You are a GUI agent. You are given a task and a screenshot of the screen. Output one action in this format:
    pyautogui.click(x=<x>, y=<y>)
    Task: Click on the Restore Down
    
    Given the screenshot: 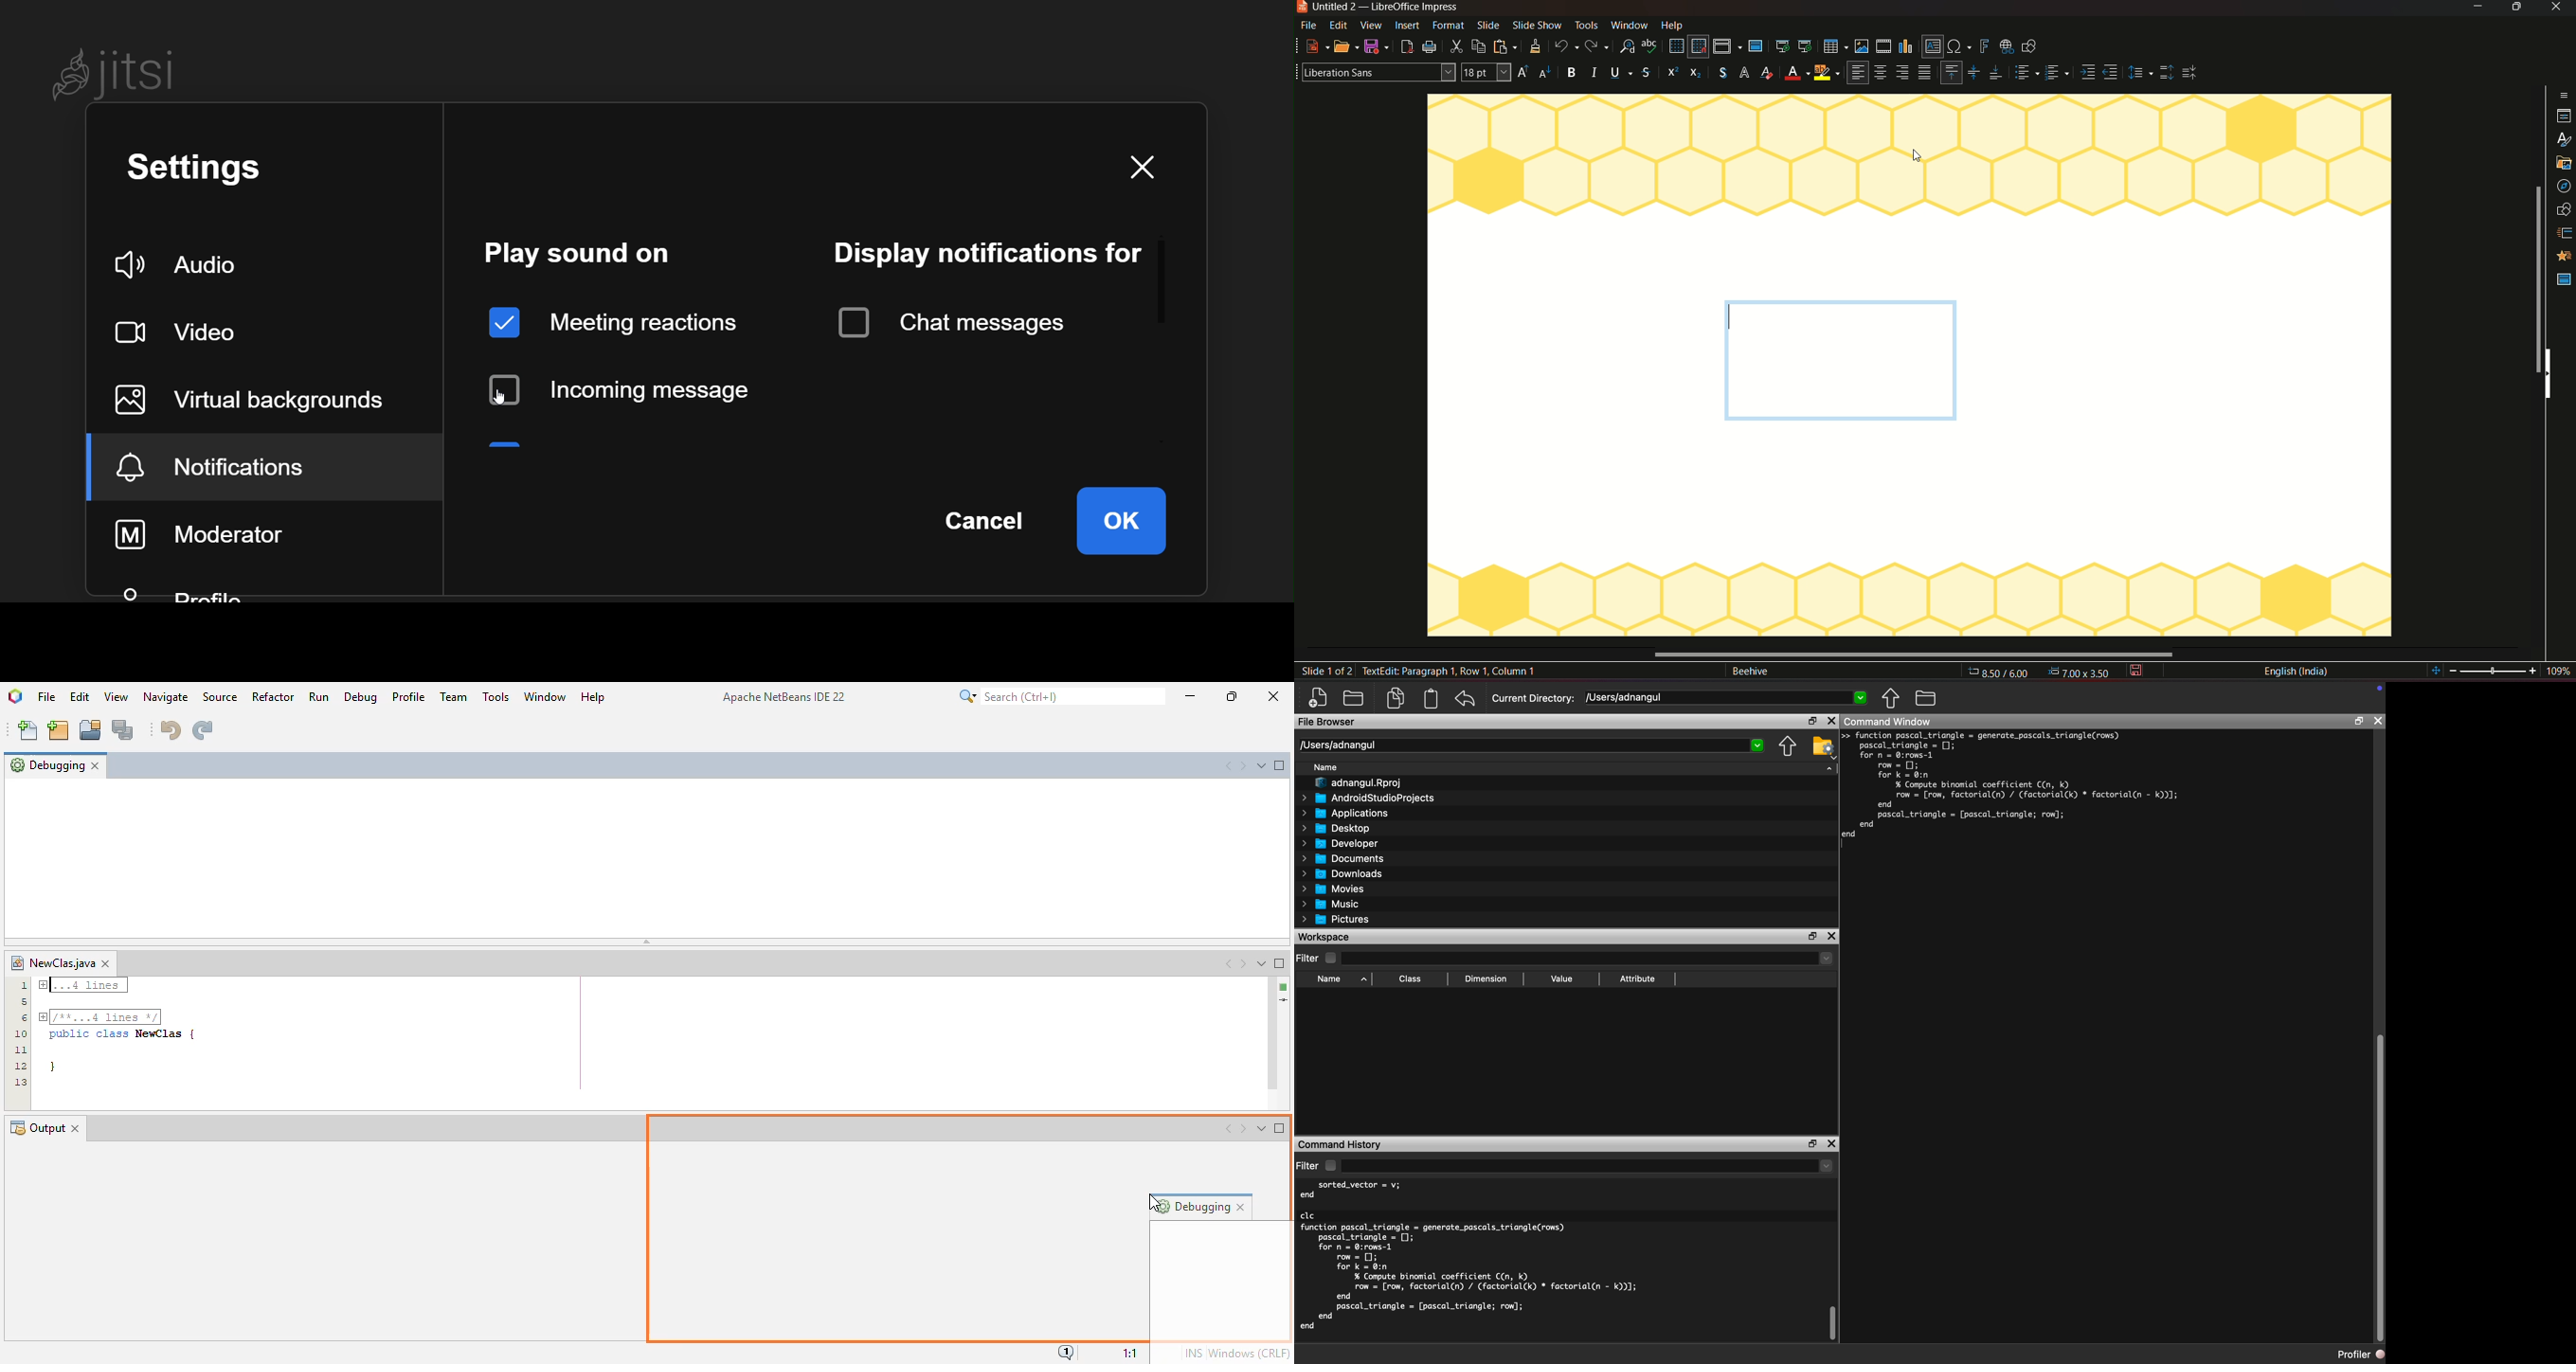 What is the action you would take?
    pyautogui.click(x=1813, y=1144)
    